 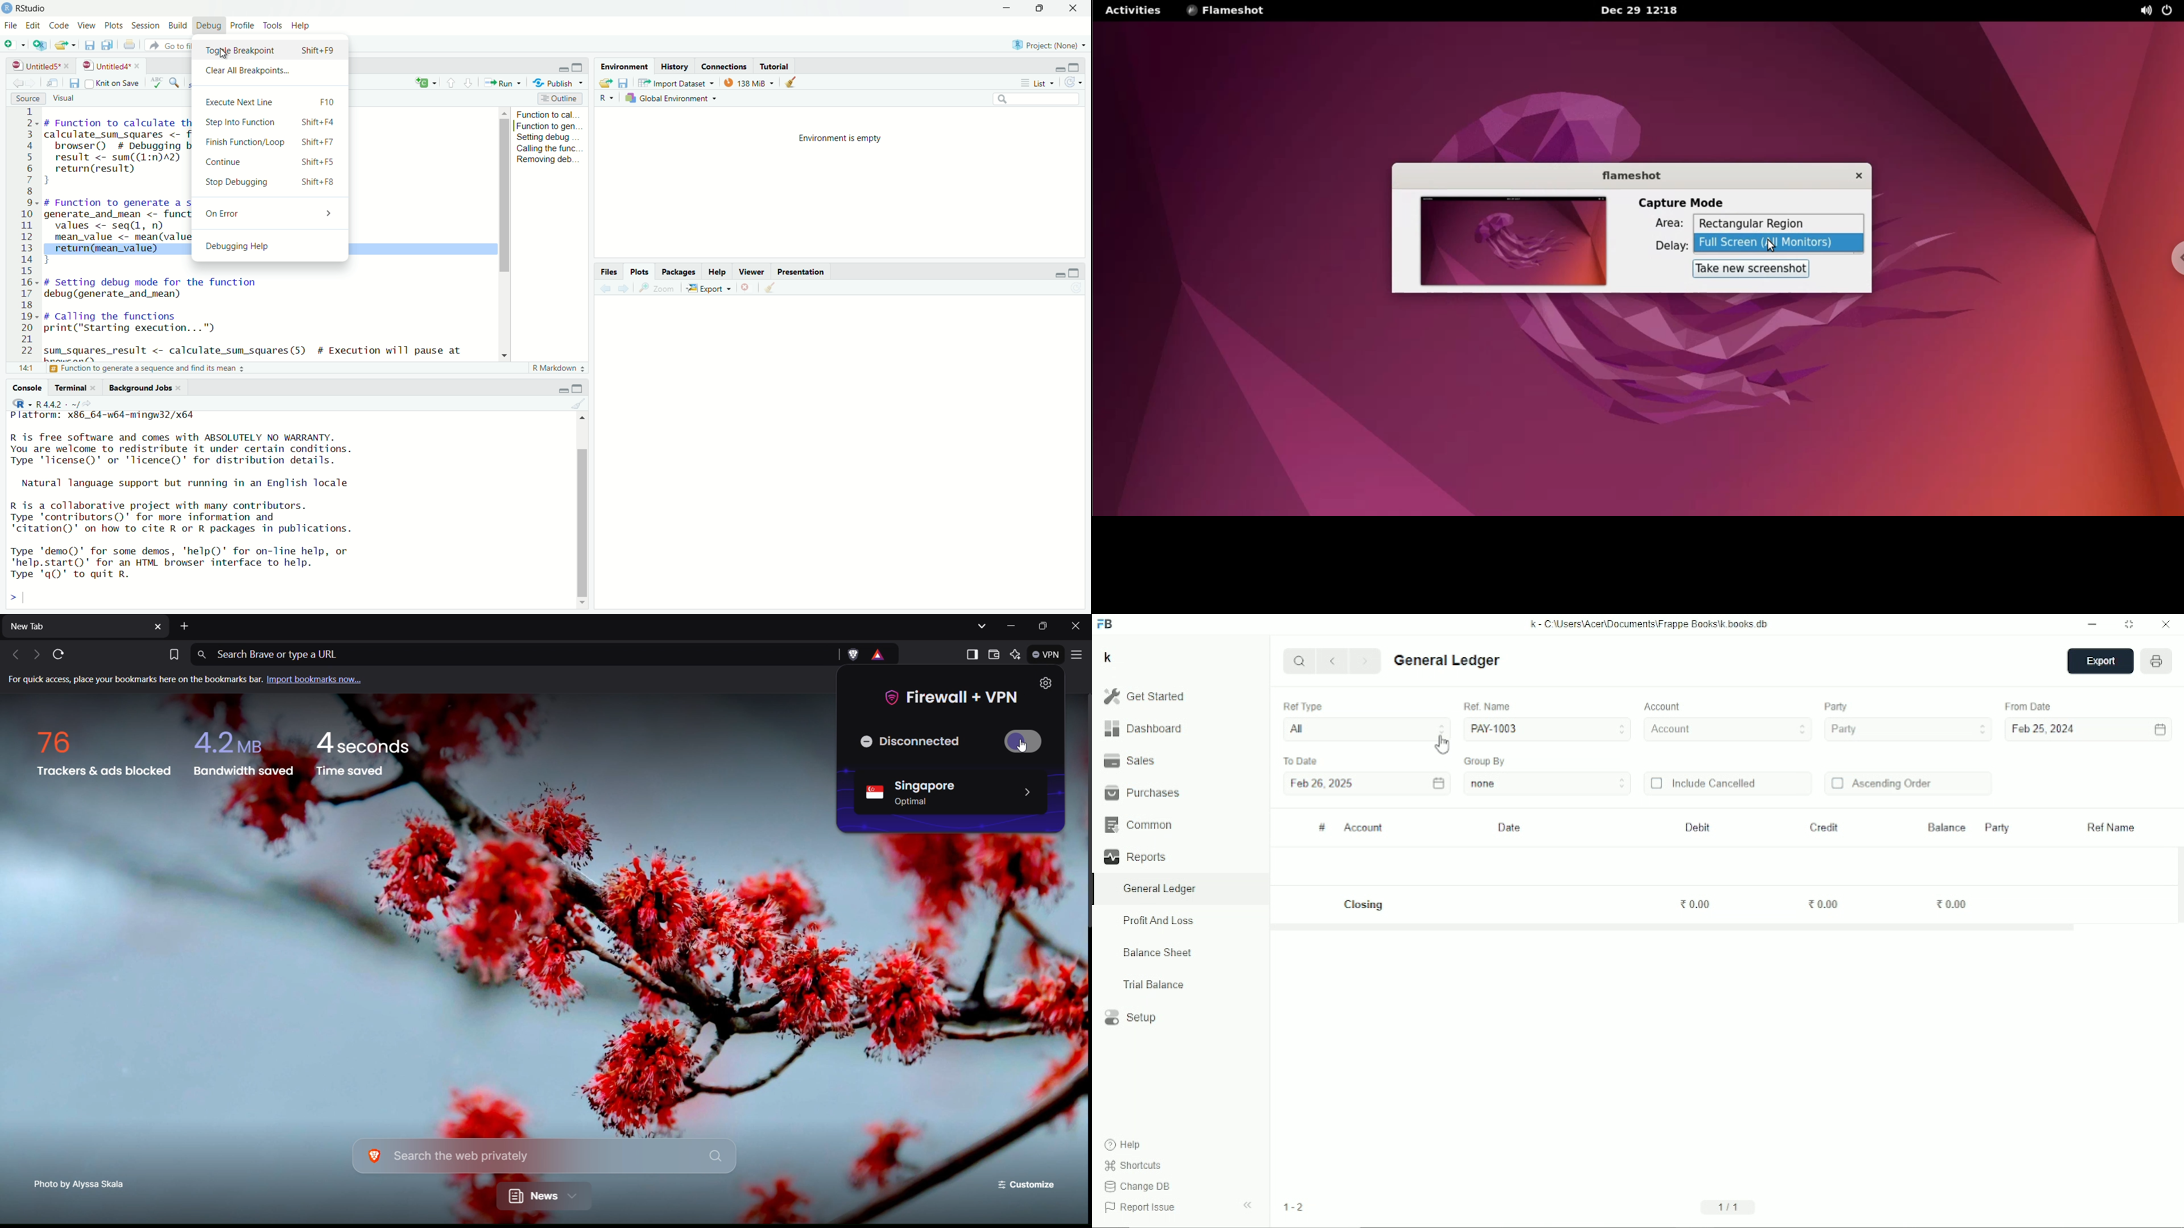 What do you see at coordinates (1823, 828) in the screenshot?
I see `Credit` at bounding box center [1823, 828].